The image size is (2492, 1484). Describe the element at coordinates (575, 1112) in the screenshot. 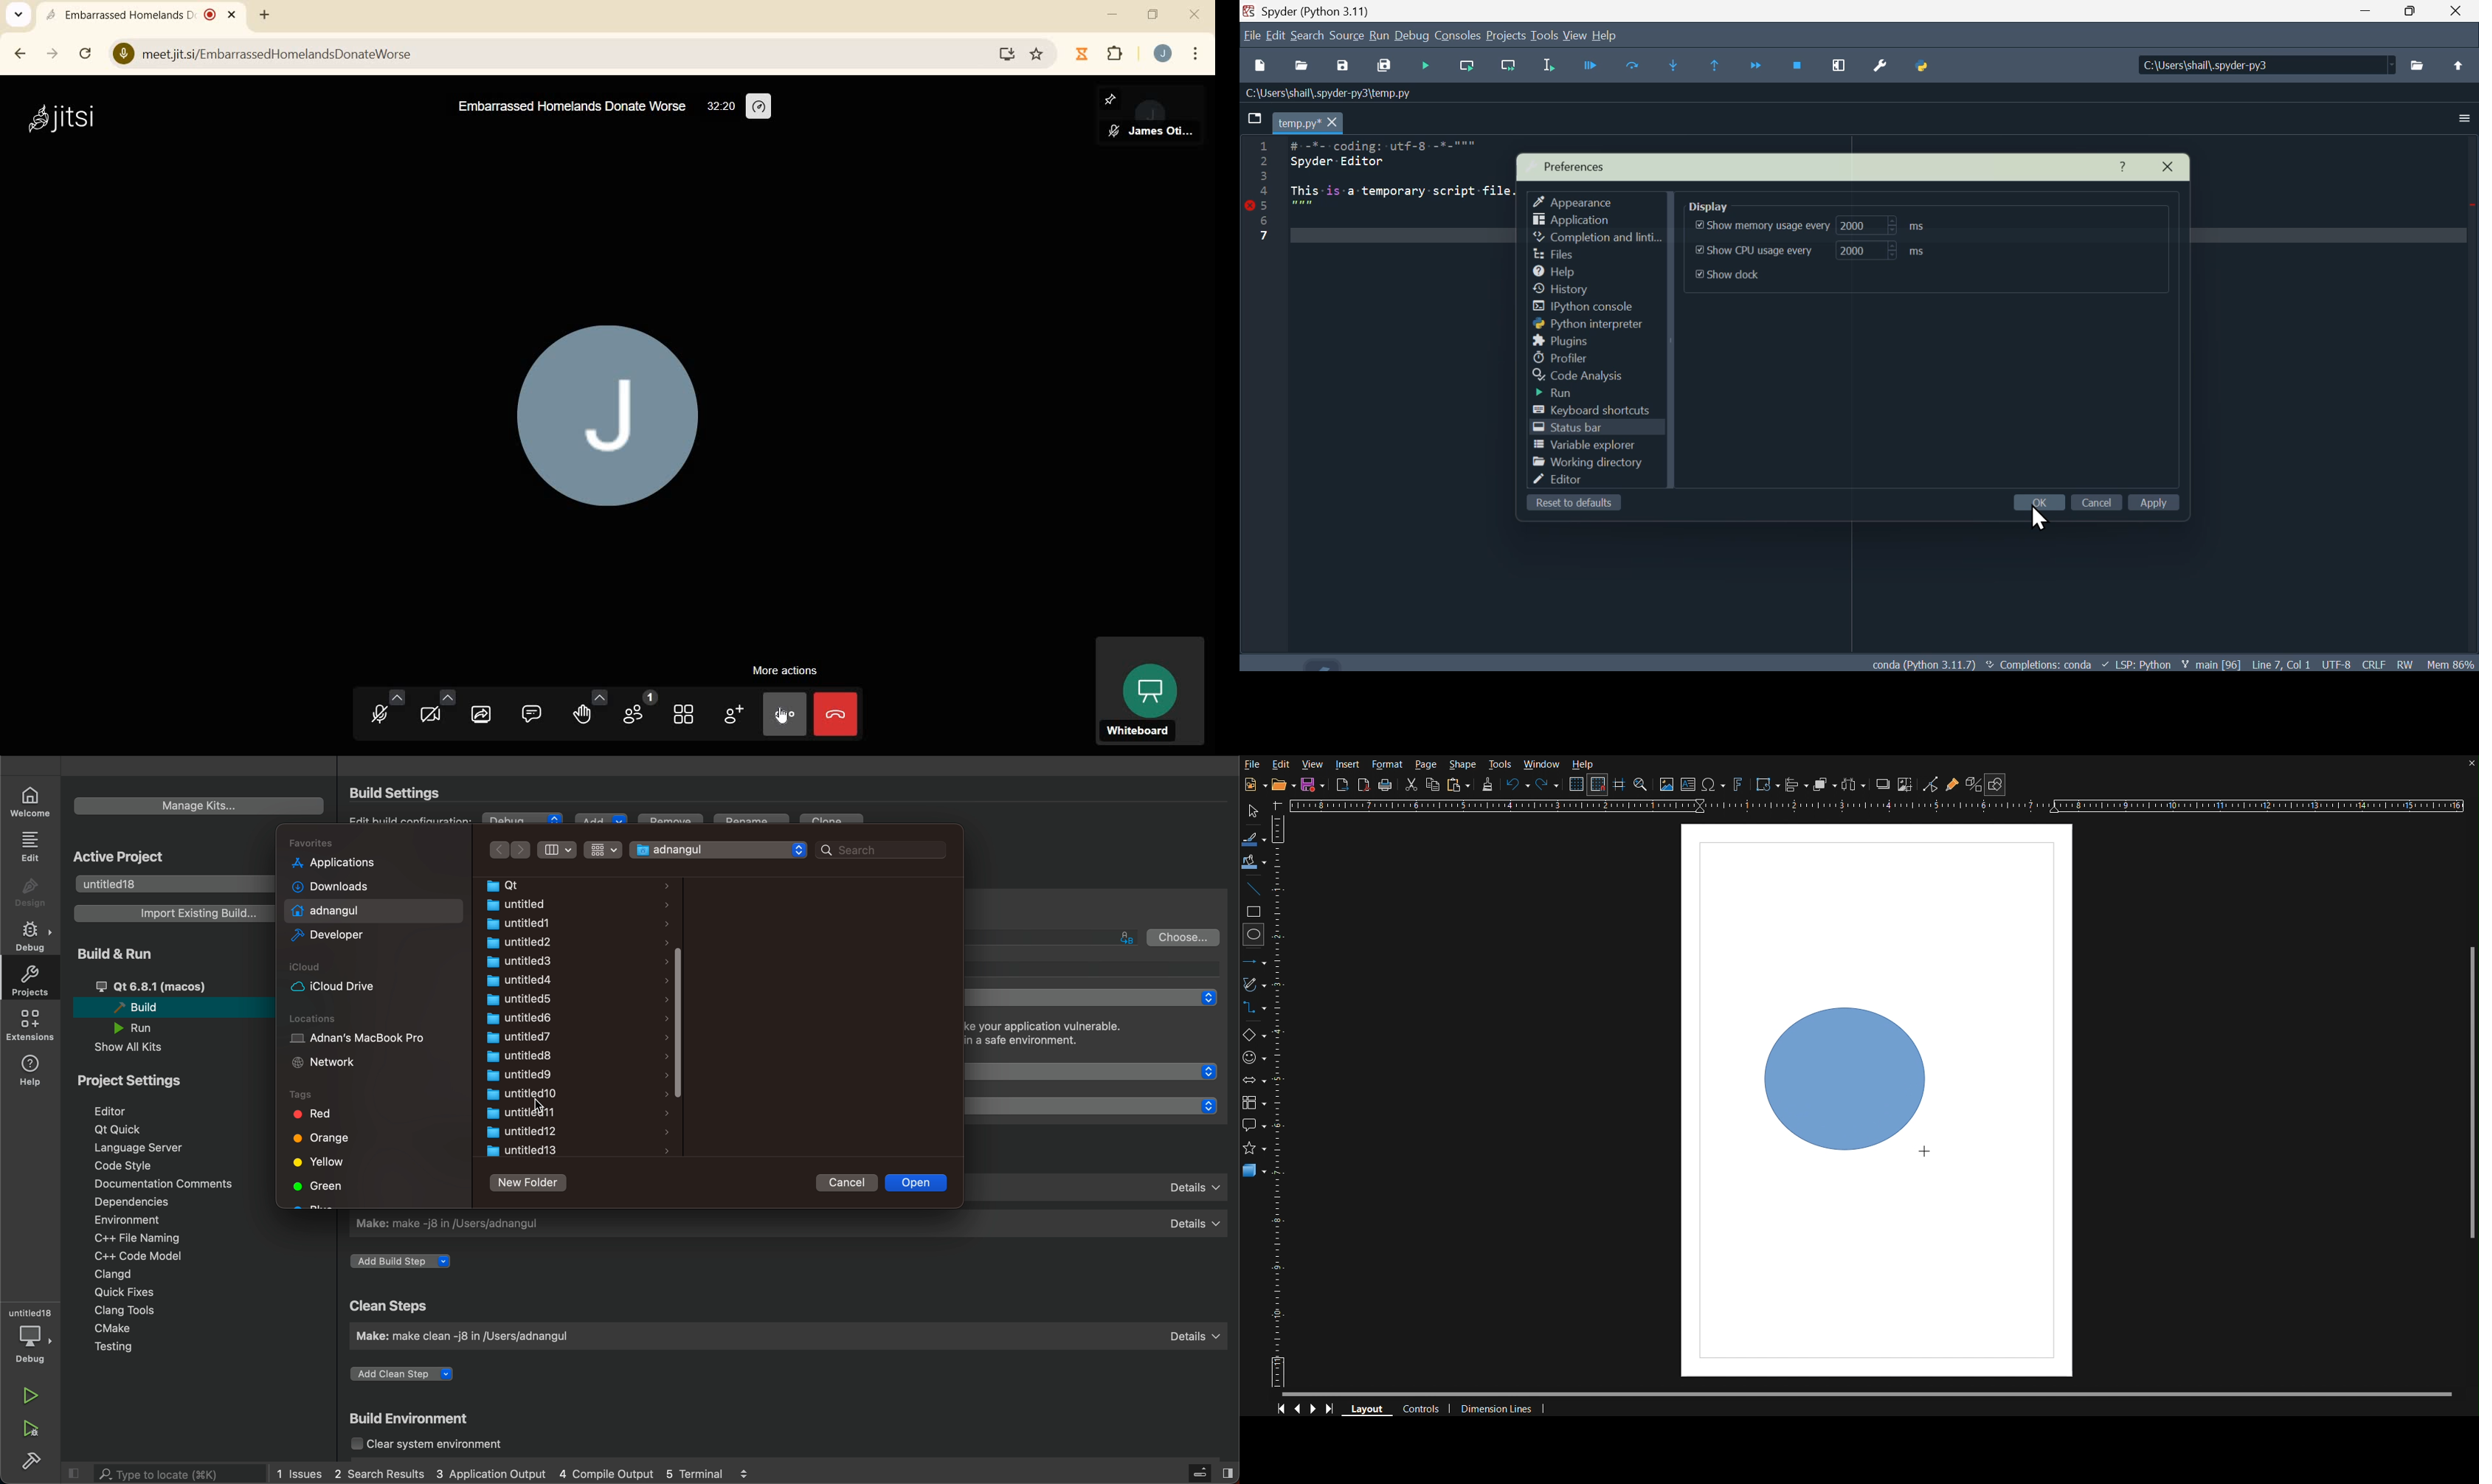

I see `untitled11` at that location.